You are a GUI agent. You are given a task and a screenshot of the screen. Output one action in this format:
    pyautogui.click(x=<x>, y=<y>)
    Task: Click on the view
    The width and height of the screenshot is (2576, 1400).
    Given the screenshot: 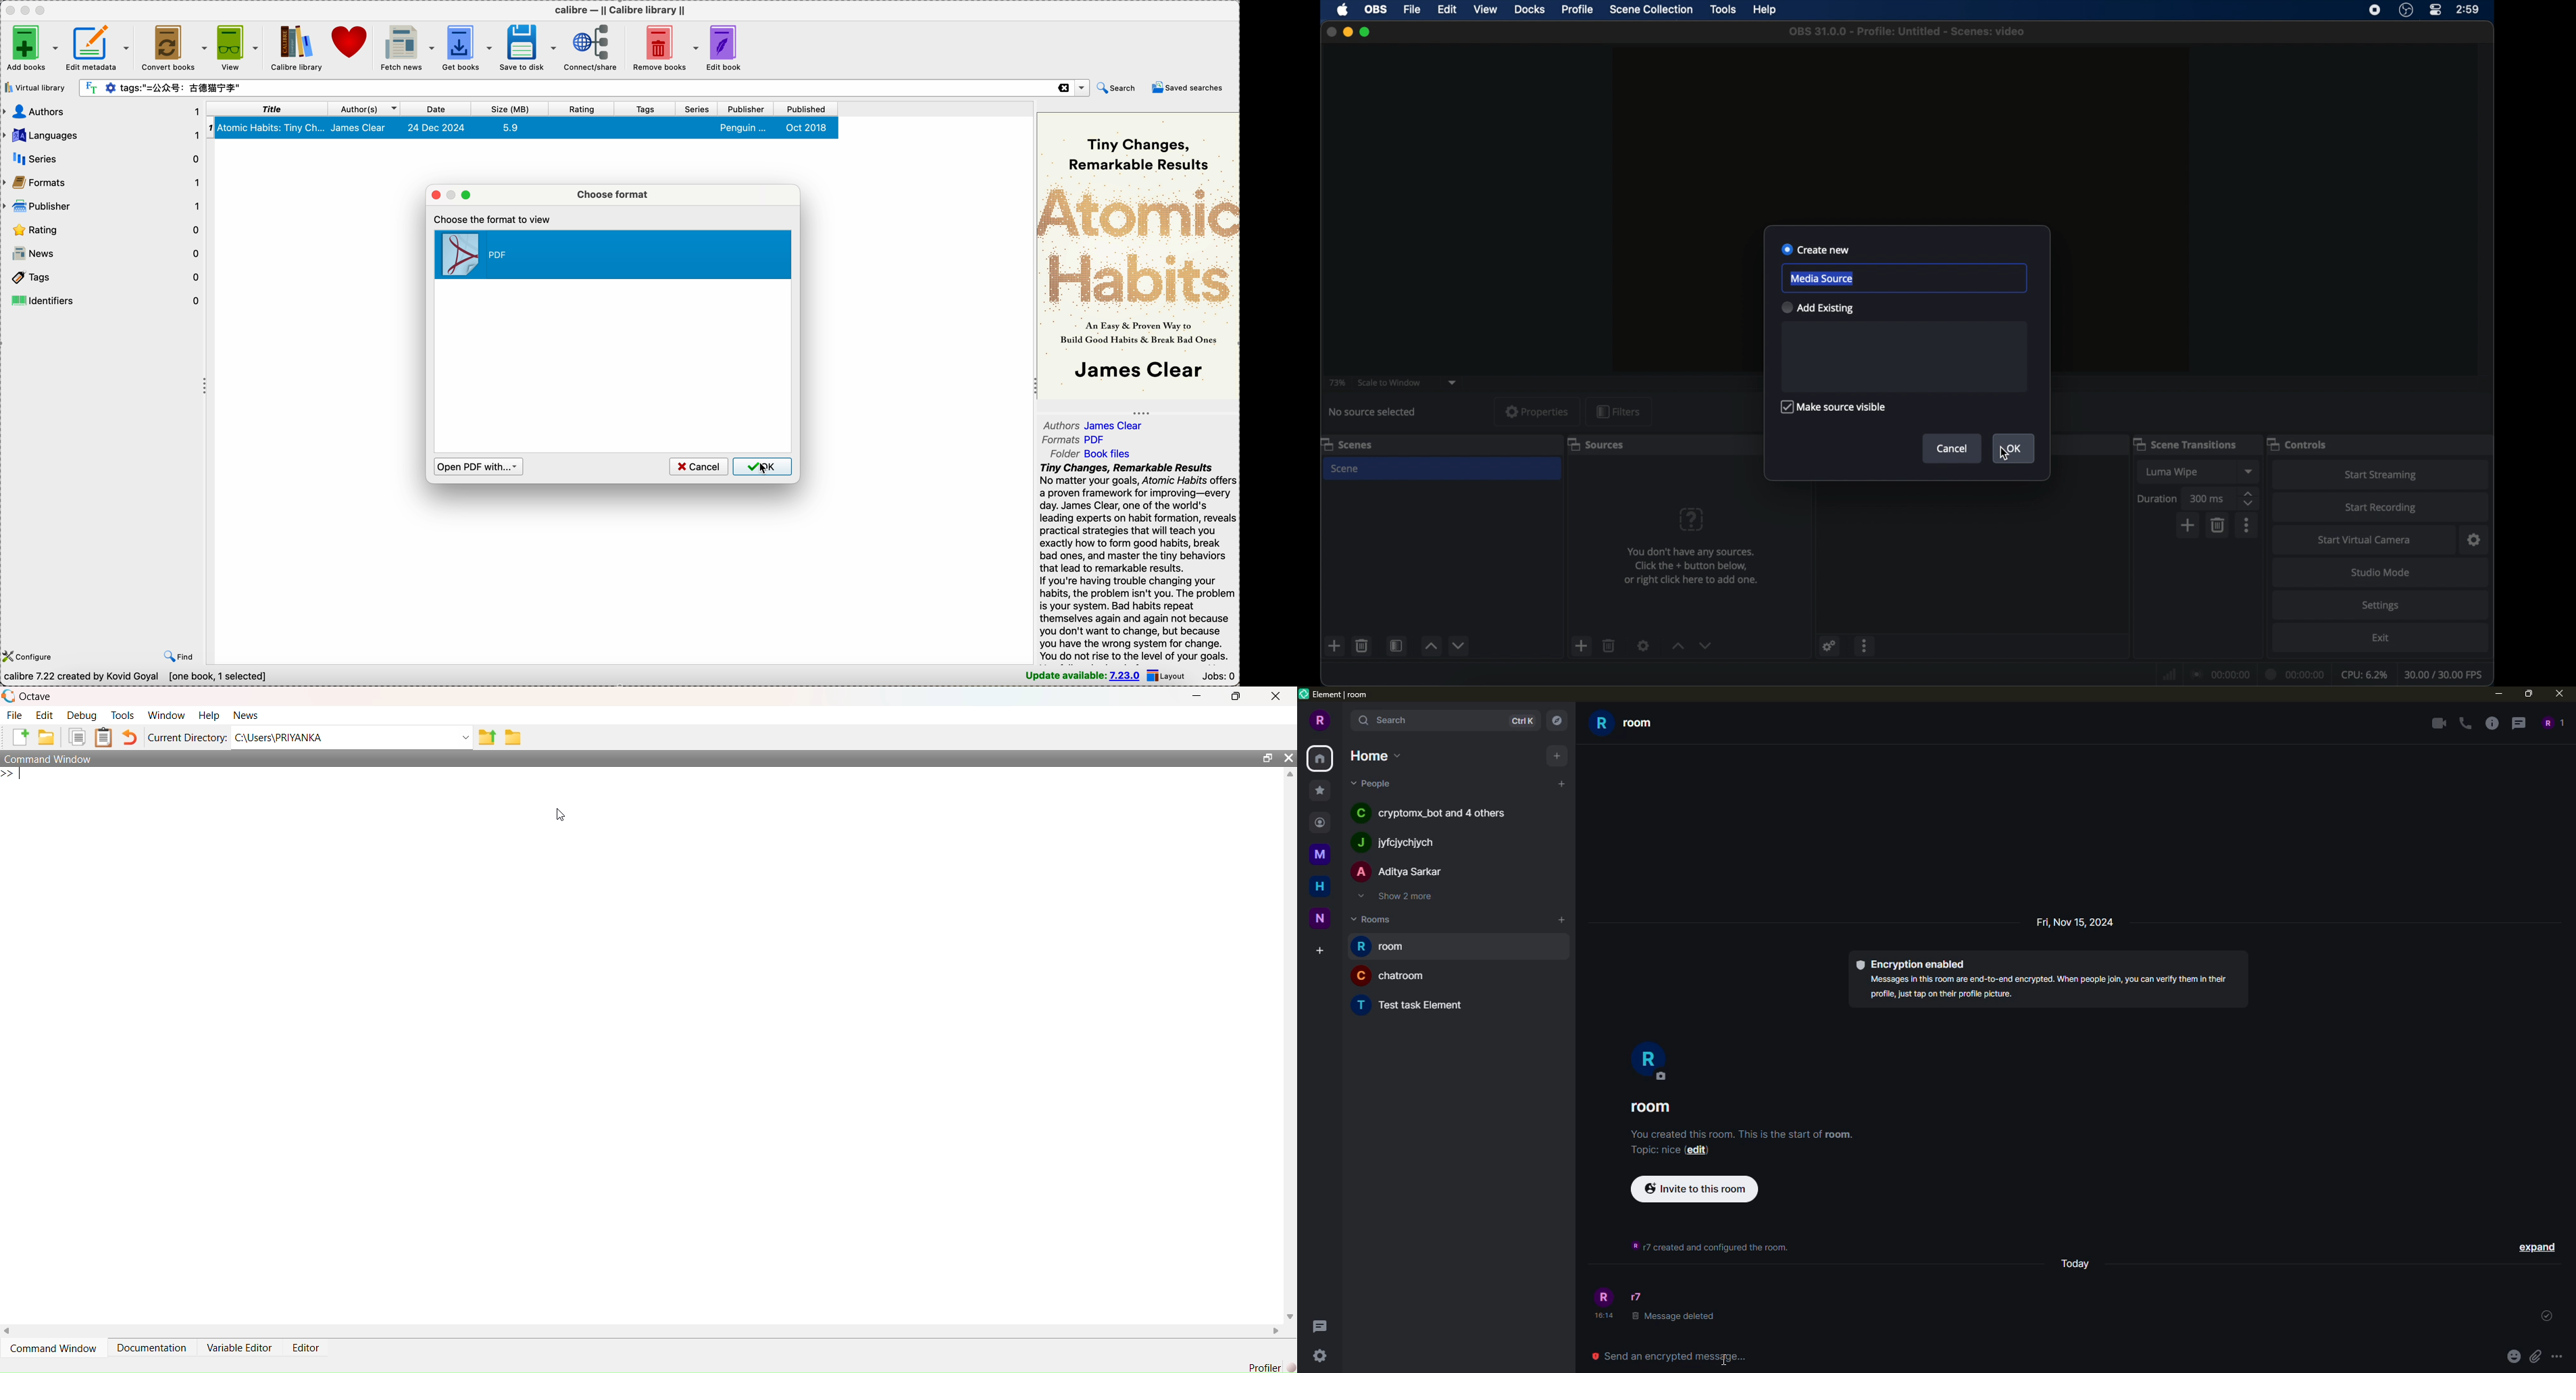 What is the action you would take?
    pyautogui.click(x=1485, y=8)
    